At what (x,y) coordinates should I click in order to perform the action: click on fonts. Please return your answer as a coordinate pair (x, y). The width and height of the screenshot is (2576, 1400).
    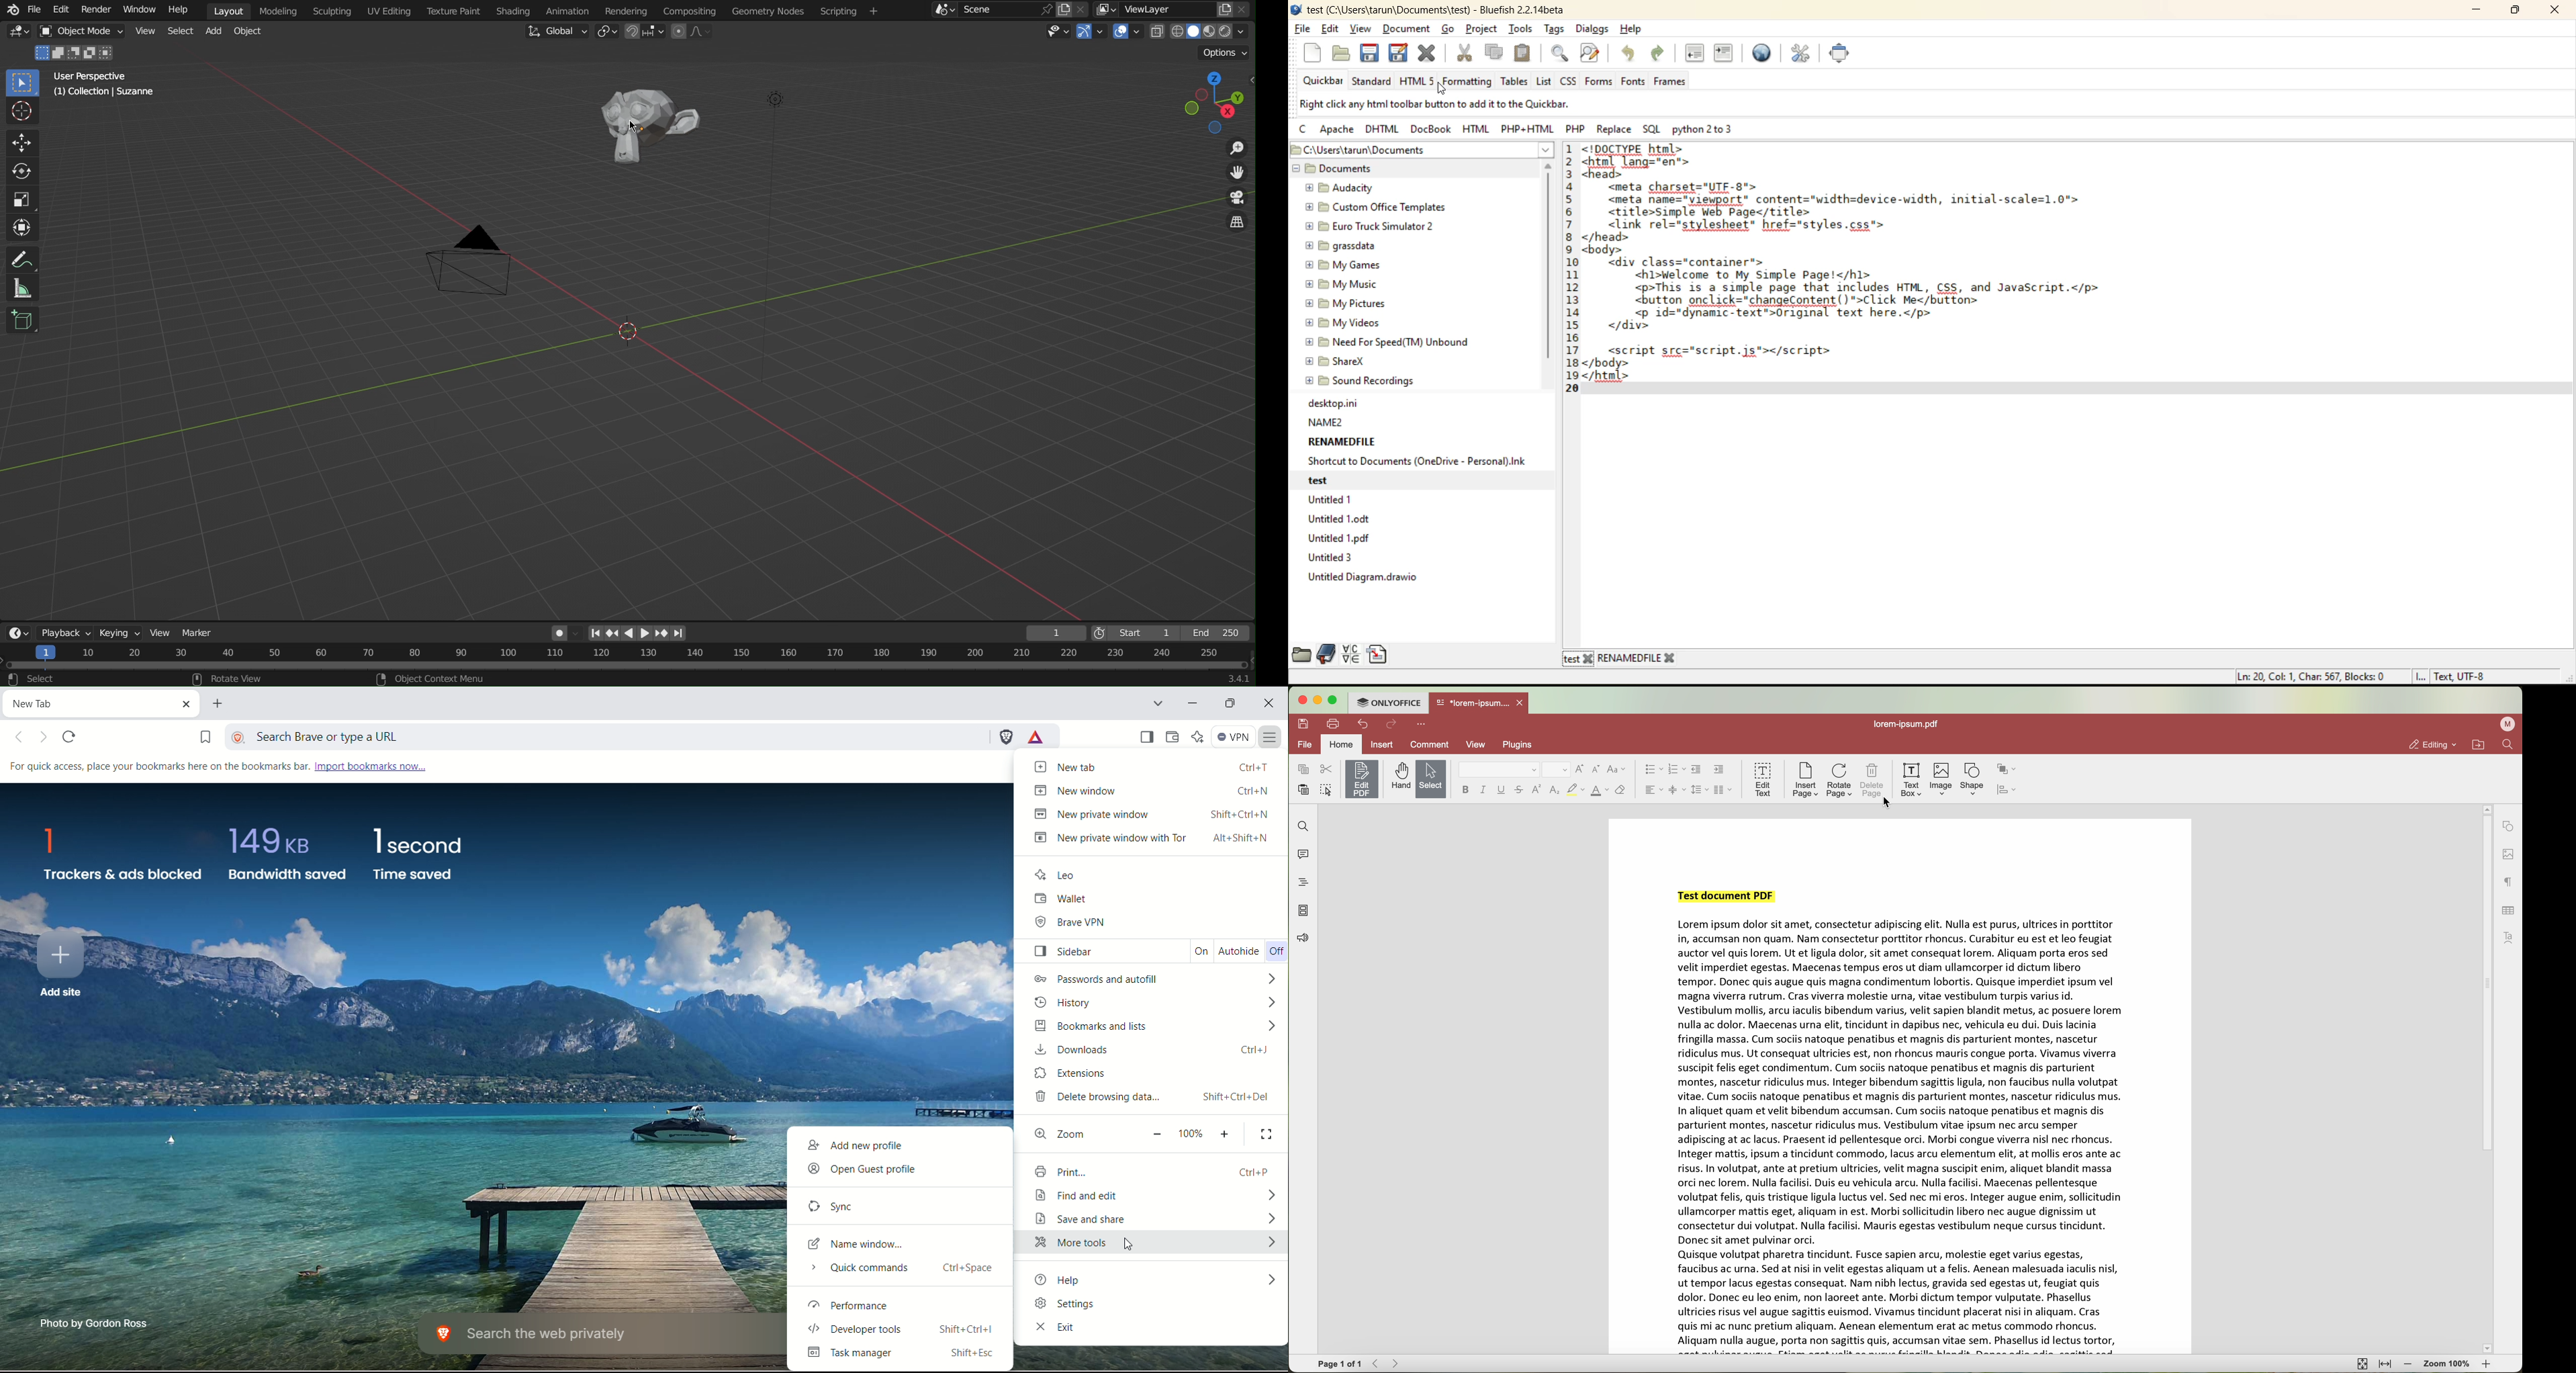
    Looking at the image, I should click on (1634, 84).